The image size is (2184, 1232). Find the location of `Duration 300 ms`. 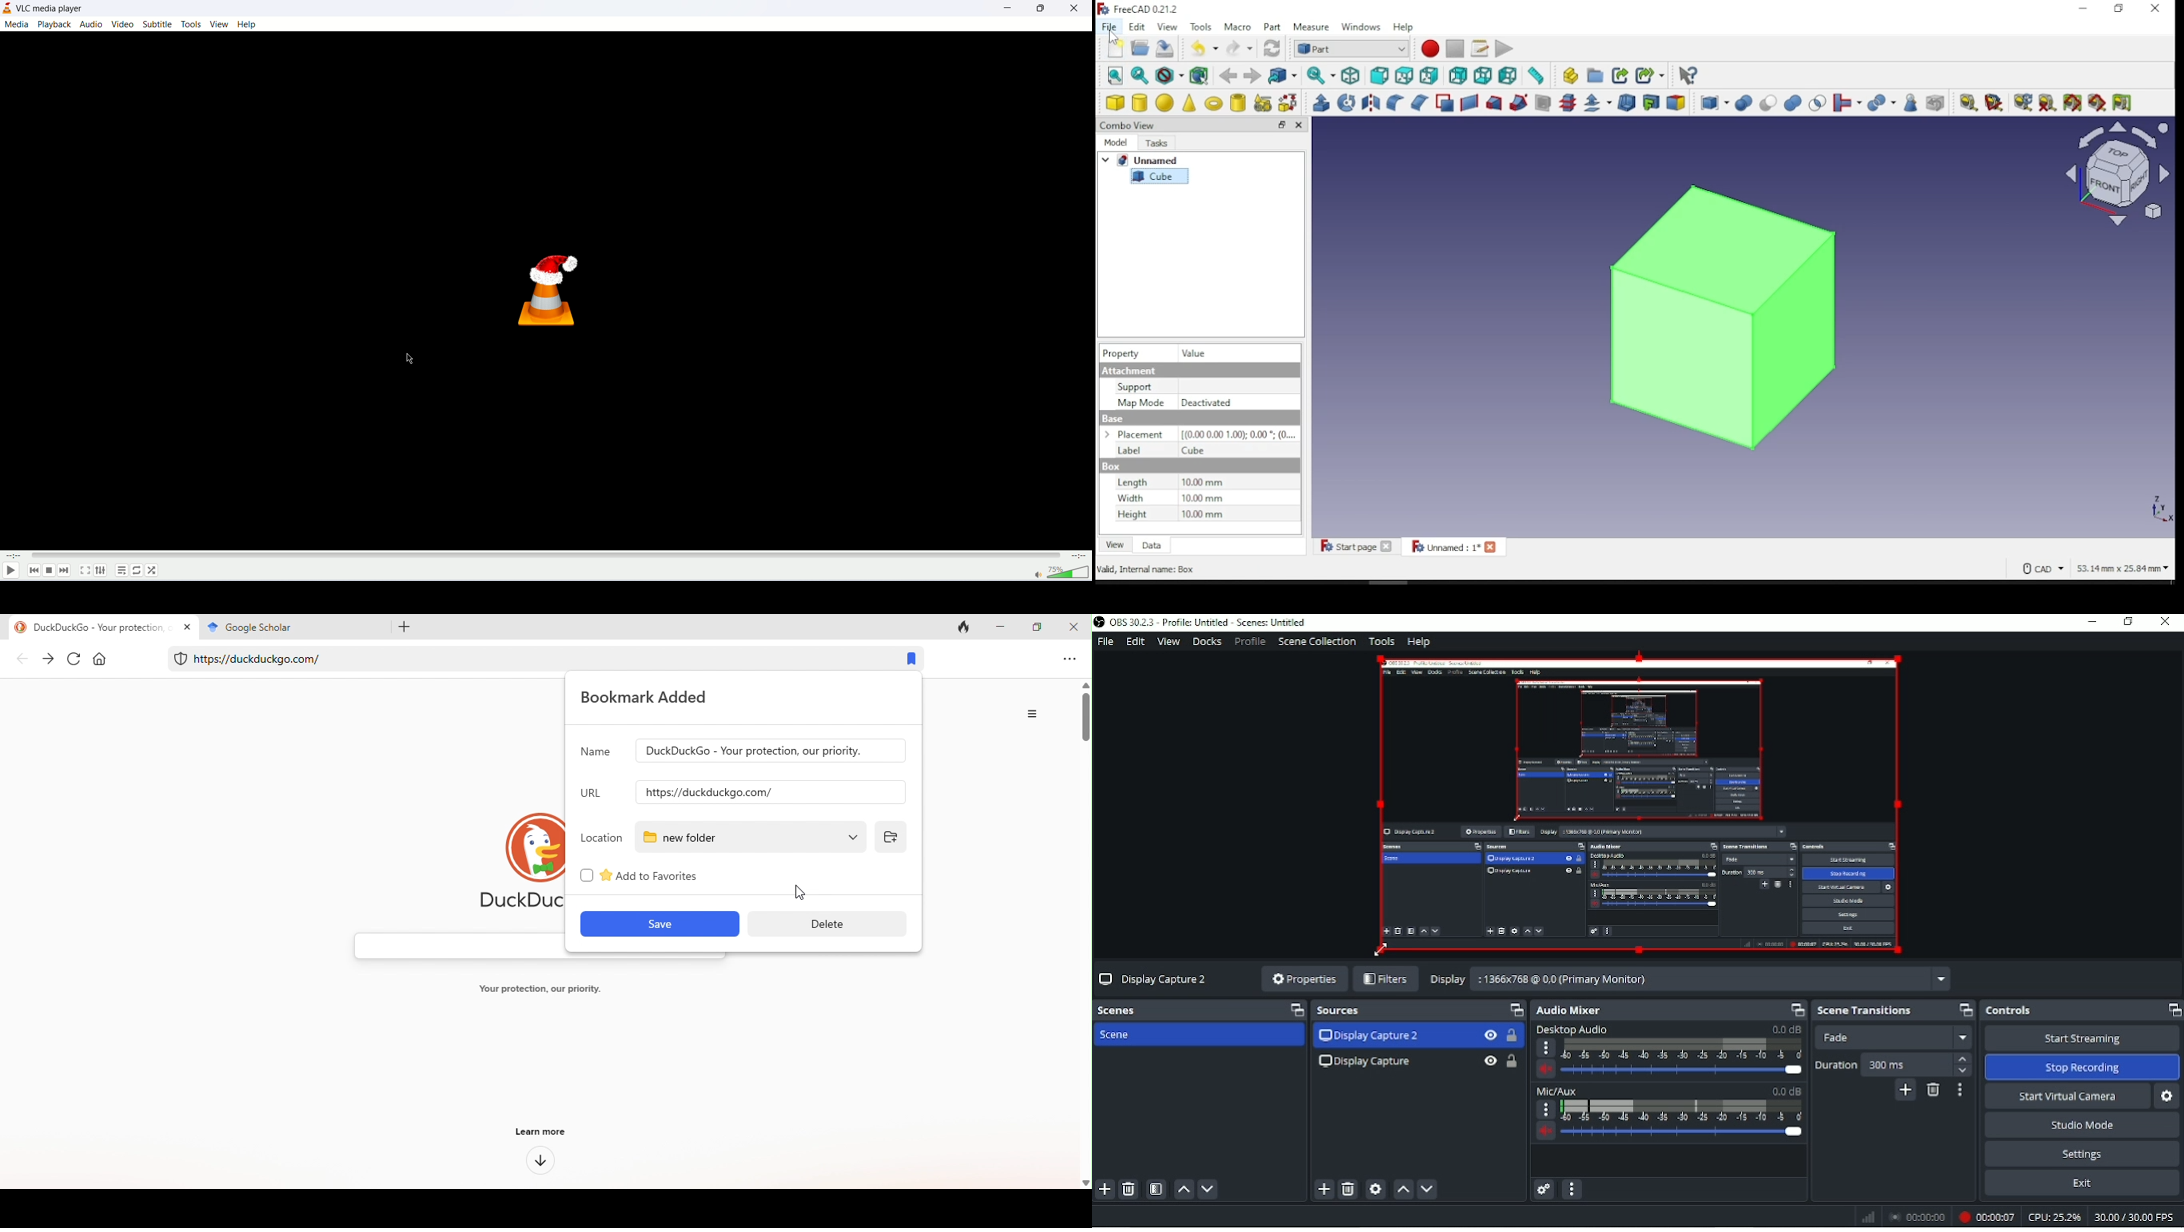

Duration 300 ms is located at coordinates (1878, 1064).